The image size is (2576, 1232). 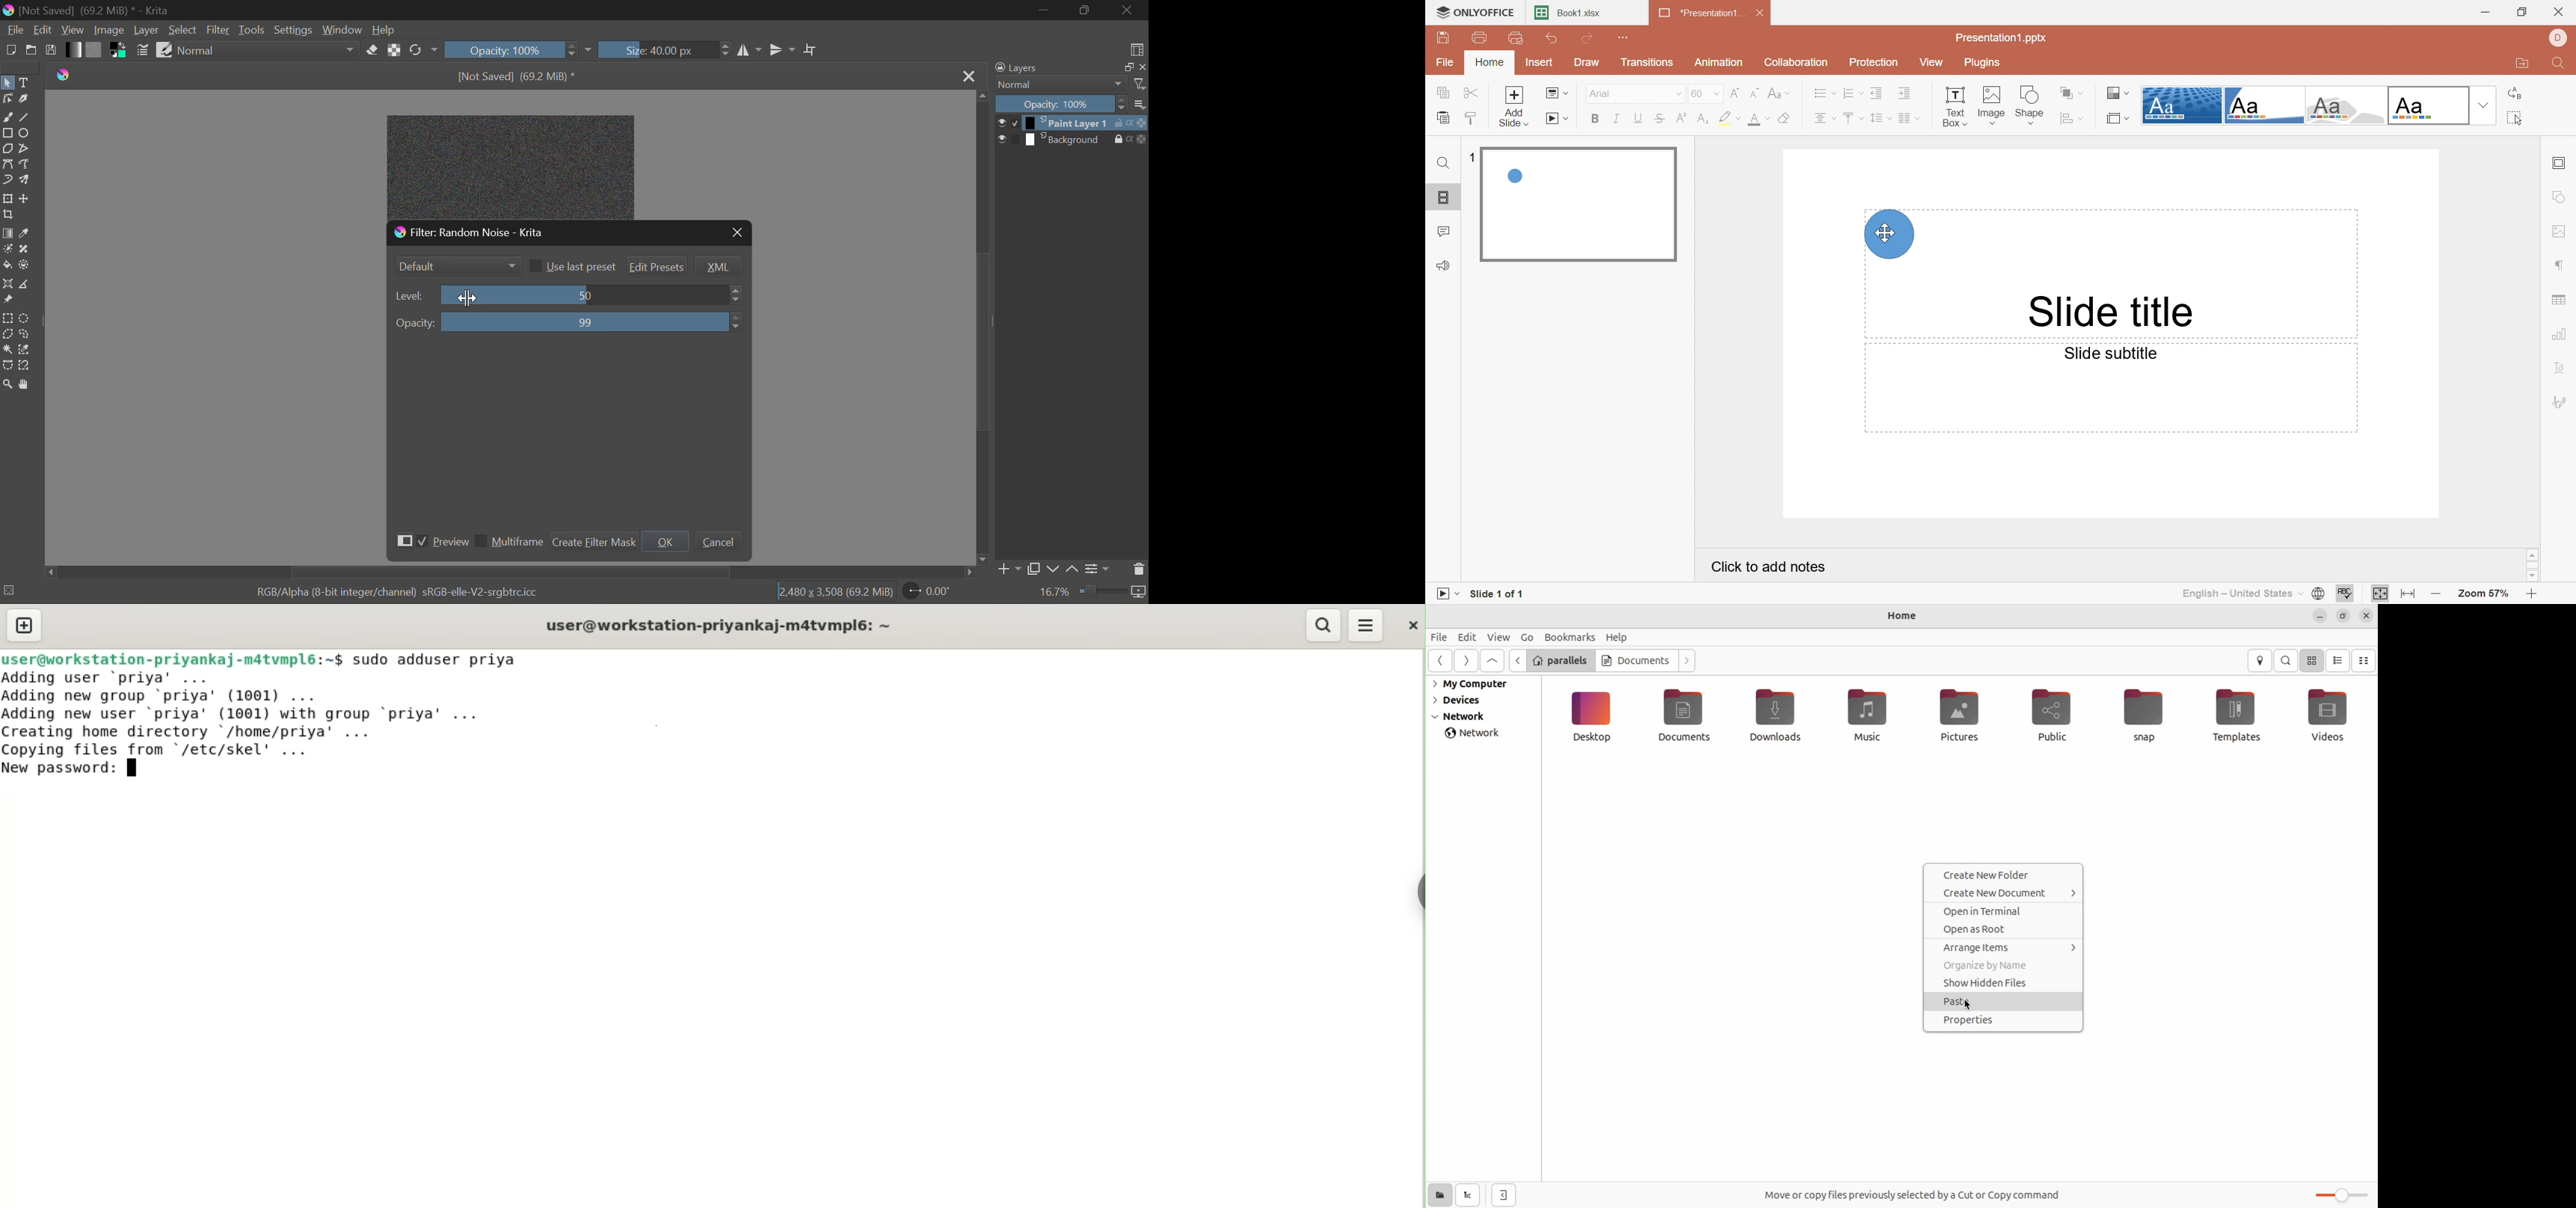 What do you see at coordinates (2338, 660) in the screenshot?
I see `bullet view` at bounding box center [2338, 660].